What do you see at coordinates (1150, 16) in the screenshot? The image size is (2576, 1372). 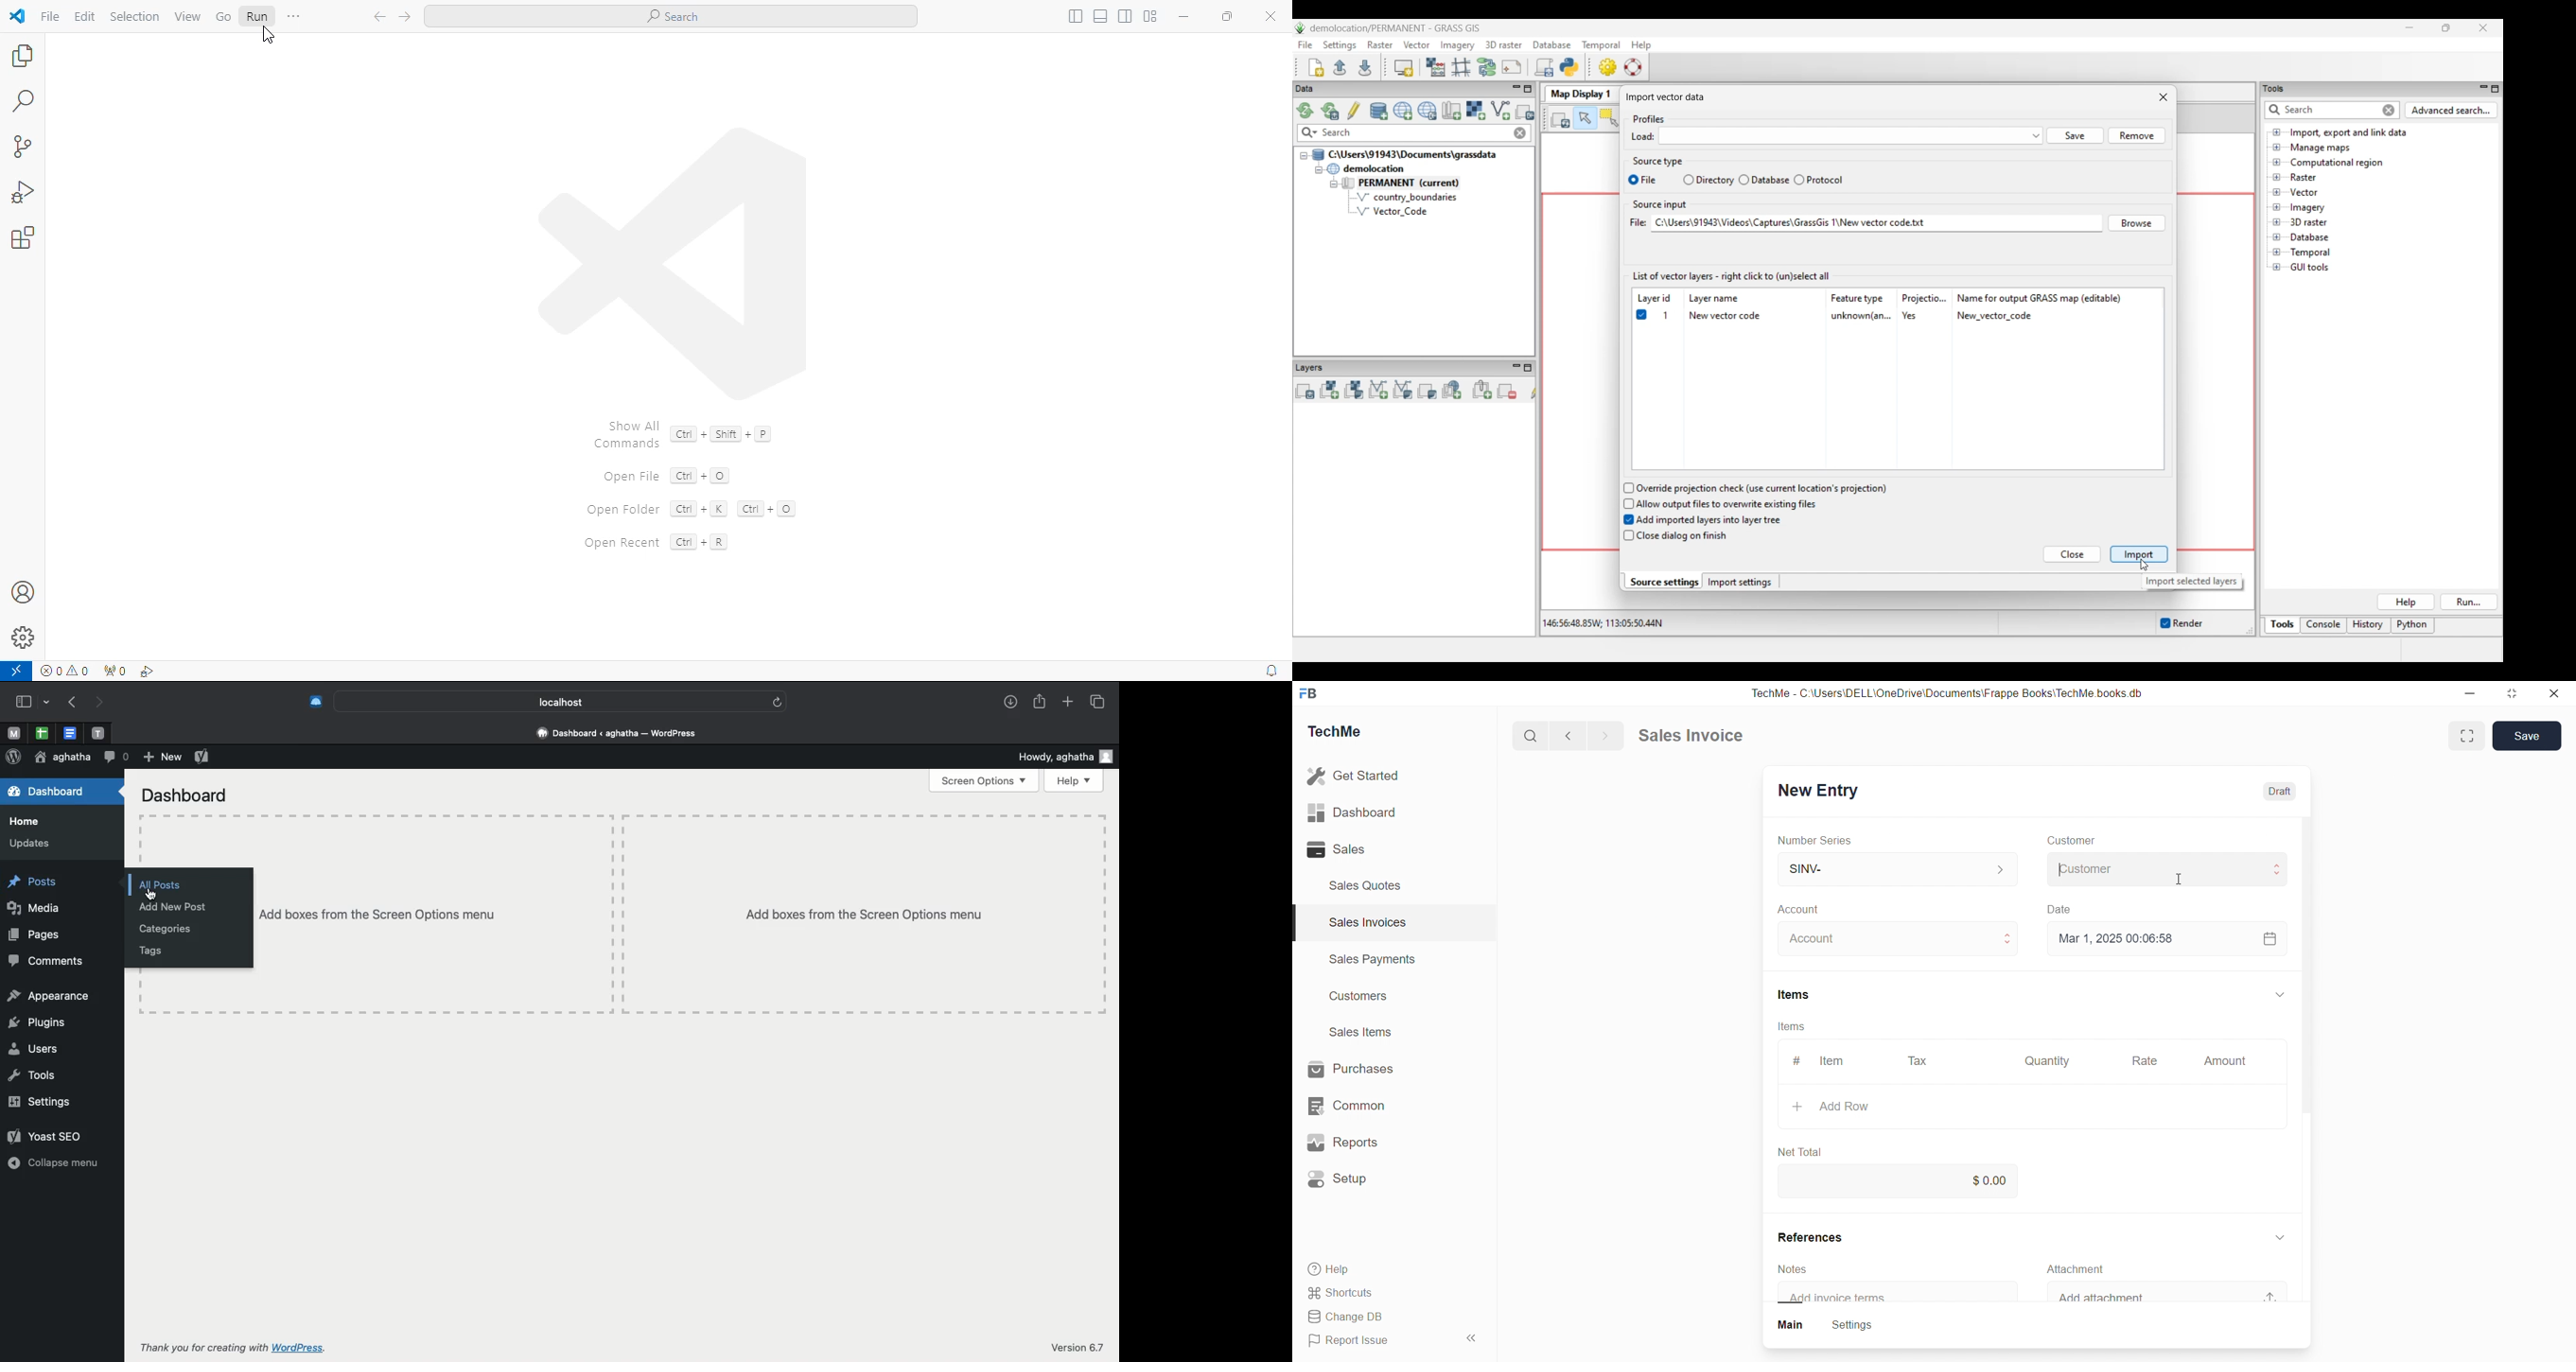 I see `customize layout` at bounding box center [1150, 16].